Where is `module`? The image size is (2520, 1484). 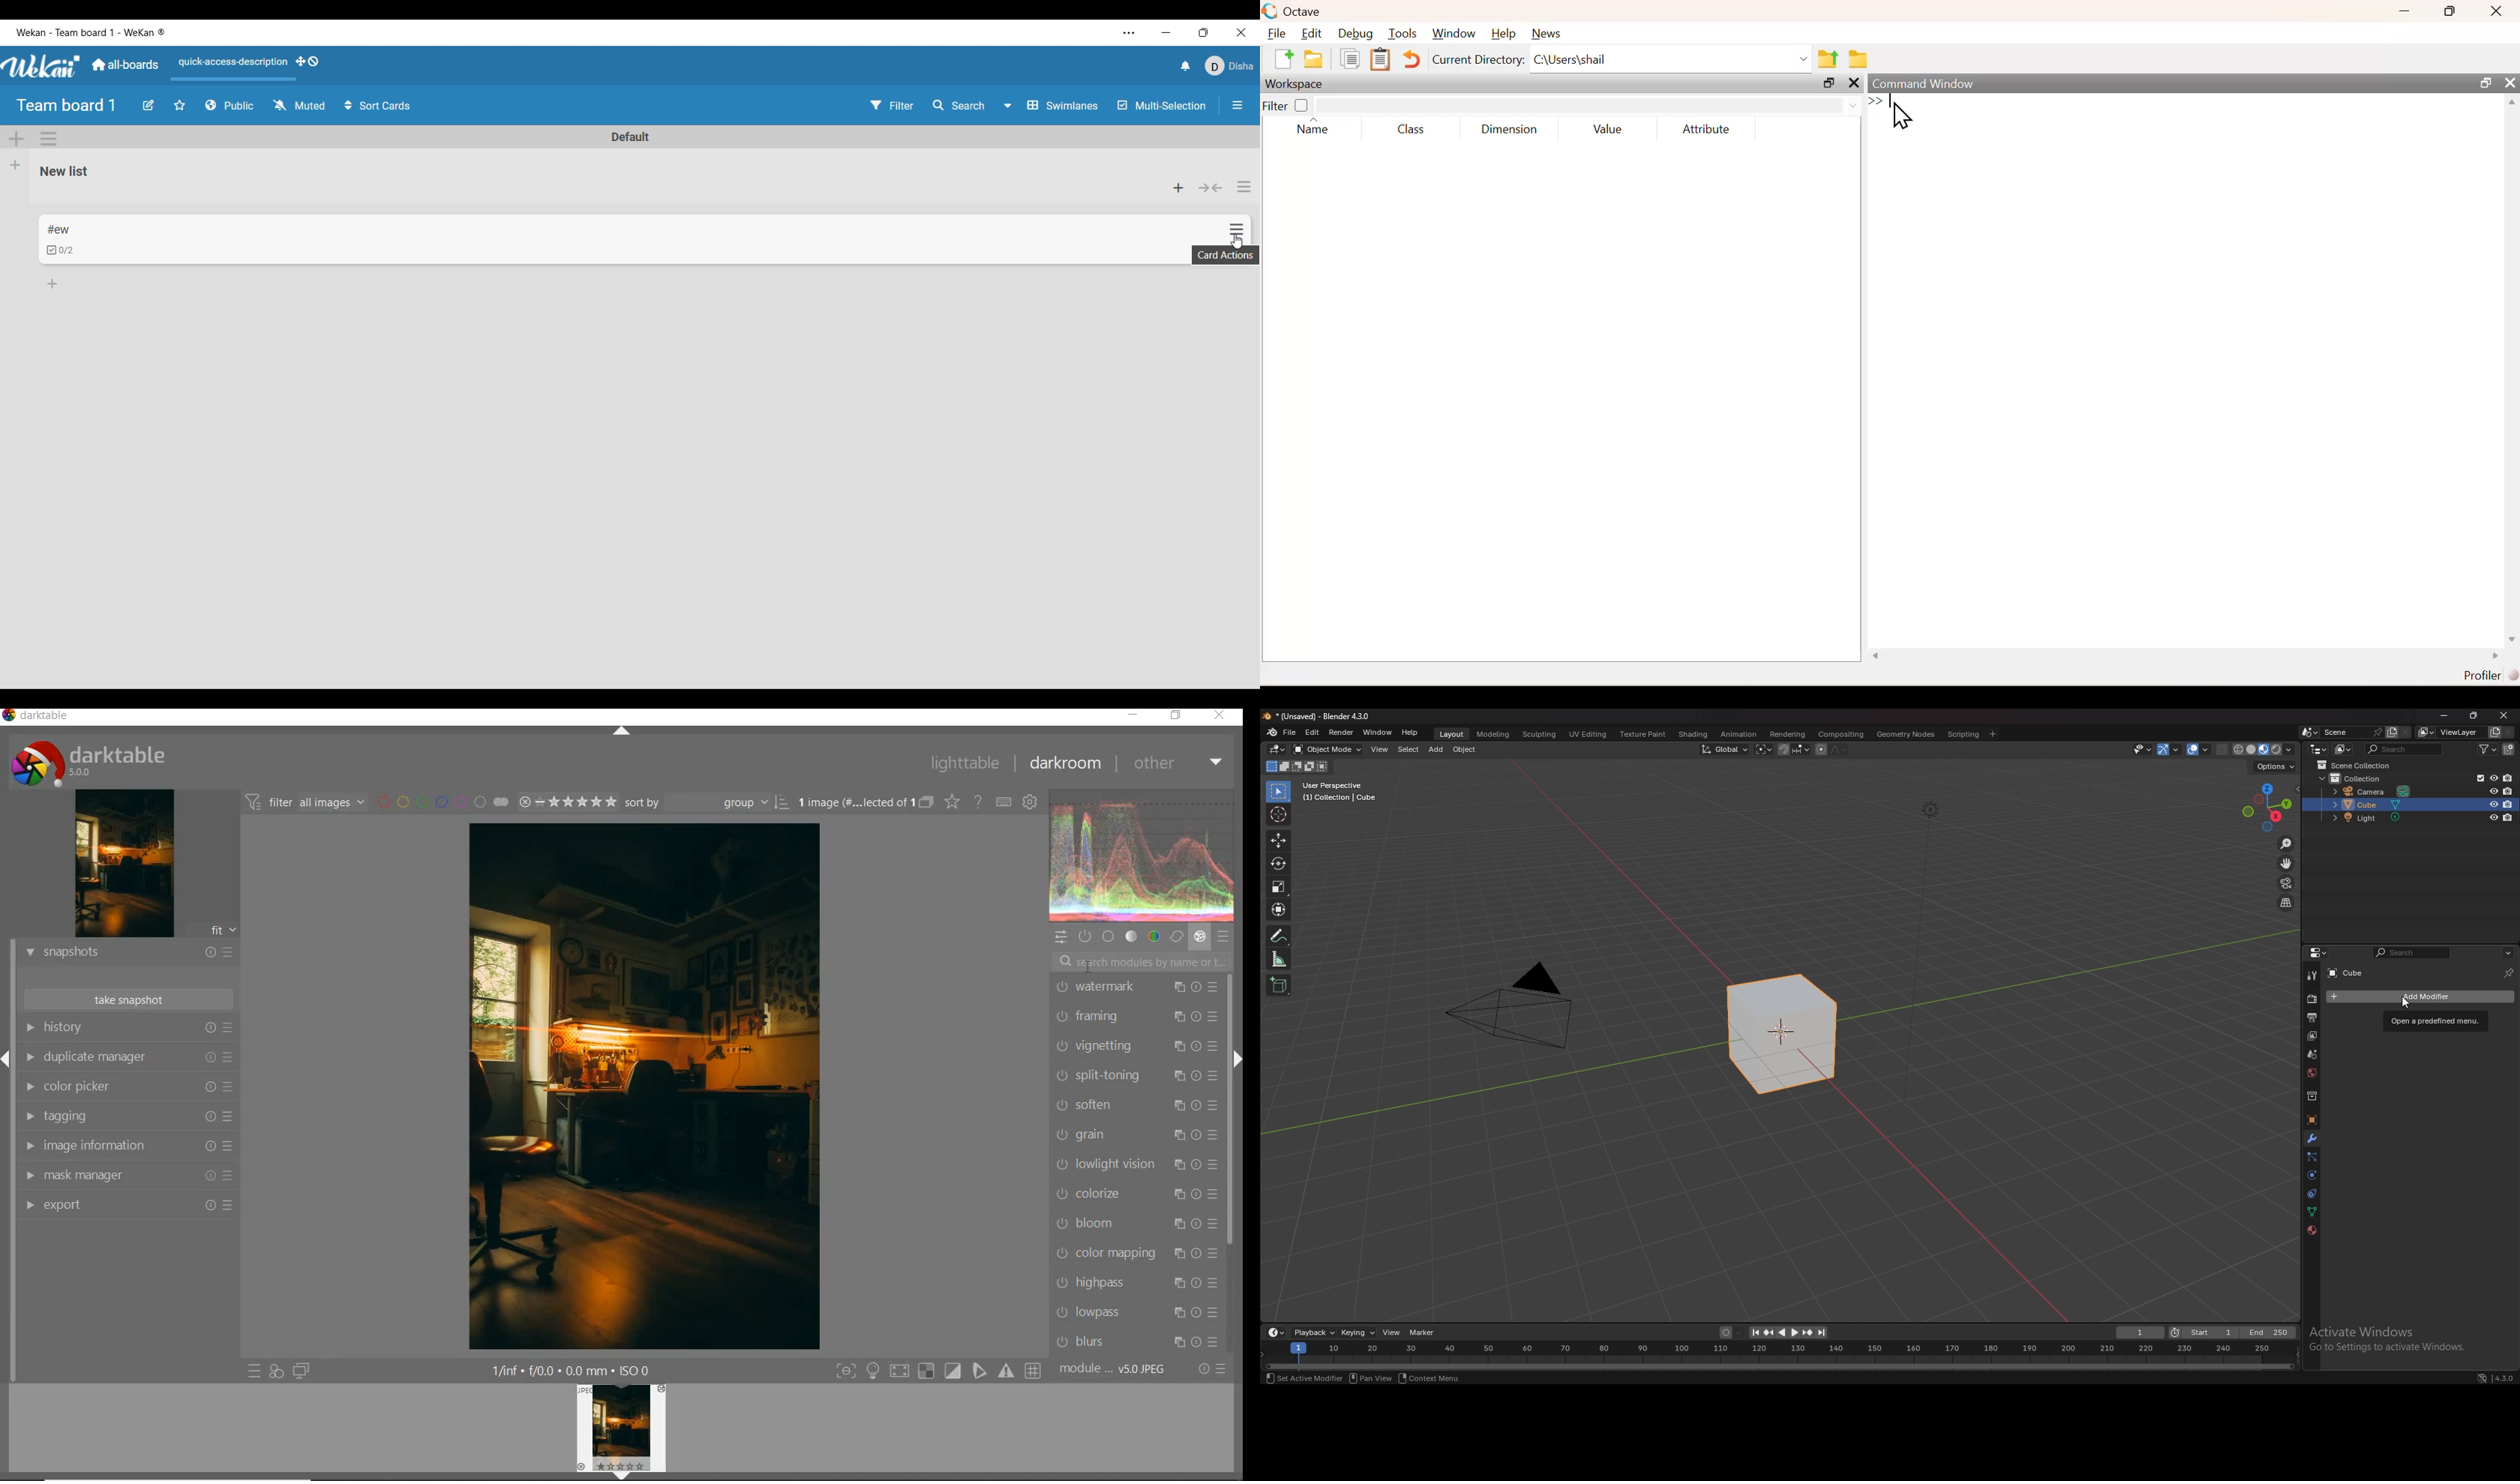
module is located at coordinates (1117, 1370).